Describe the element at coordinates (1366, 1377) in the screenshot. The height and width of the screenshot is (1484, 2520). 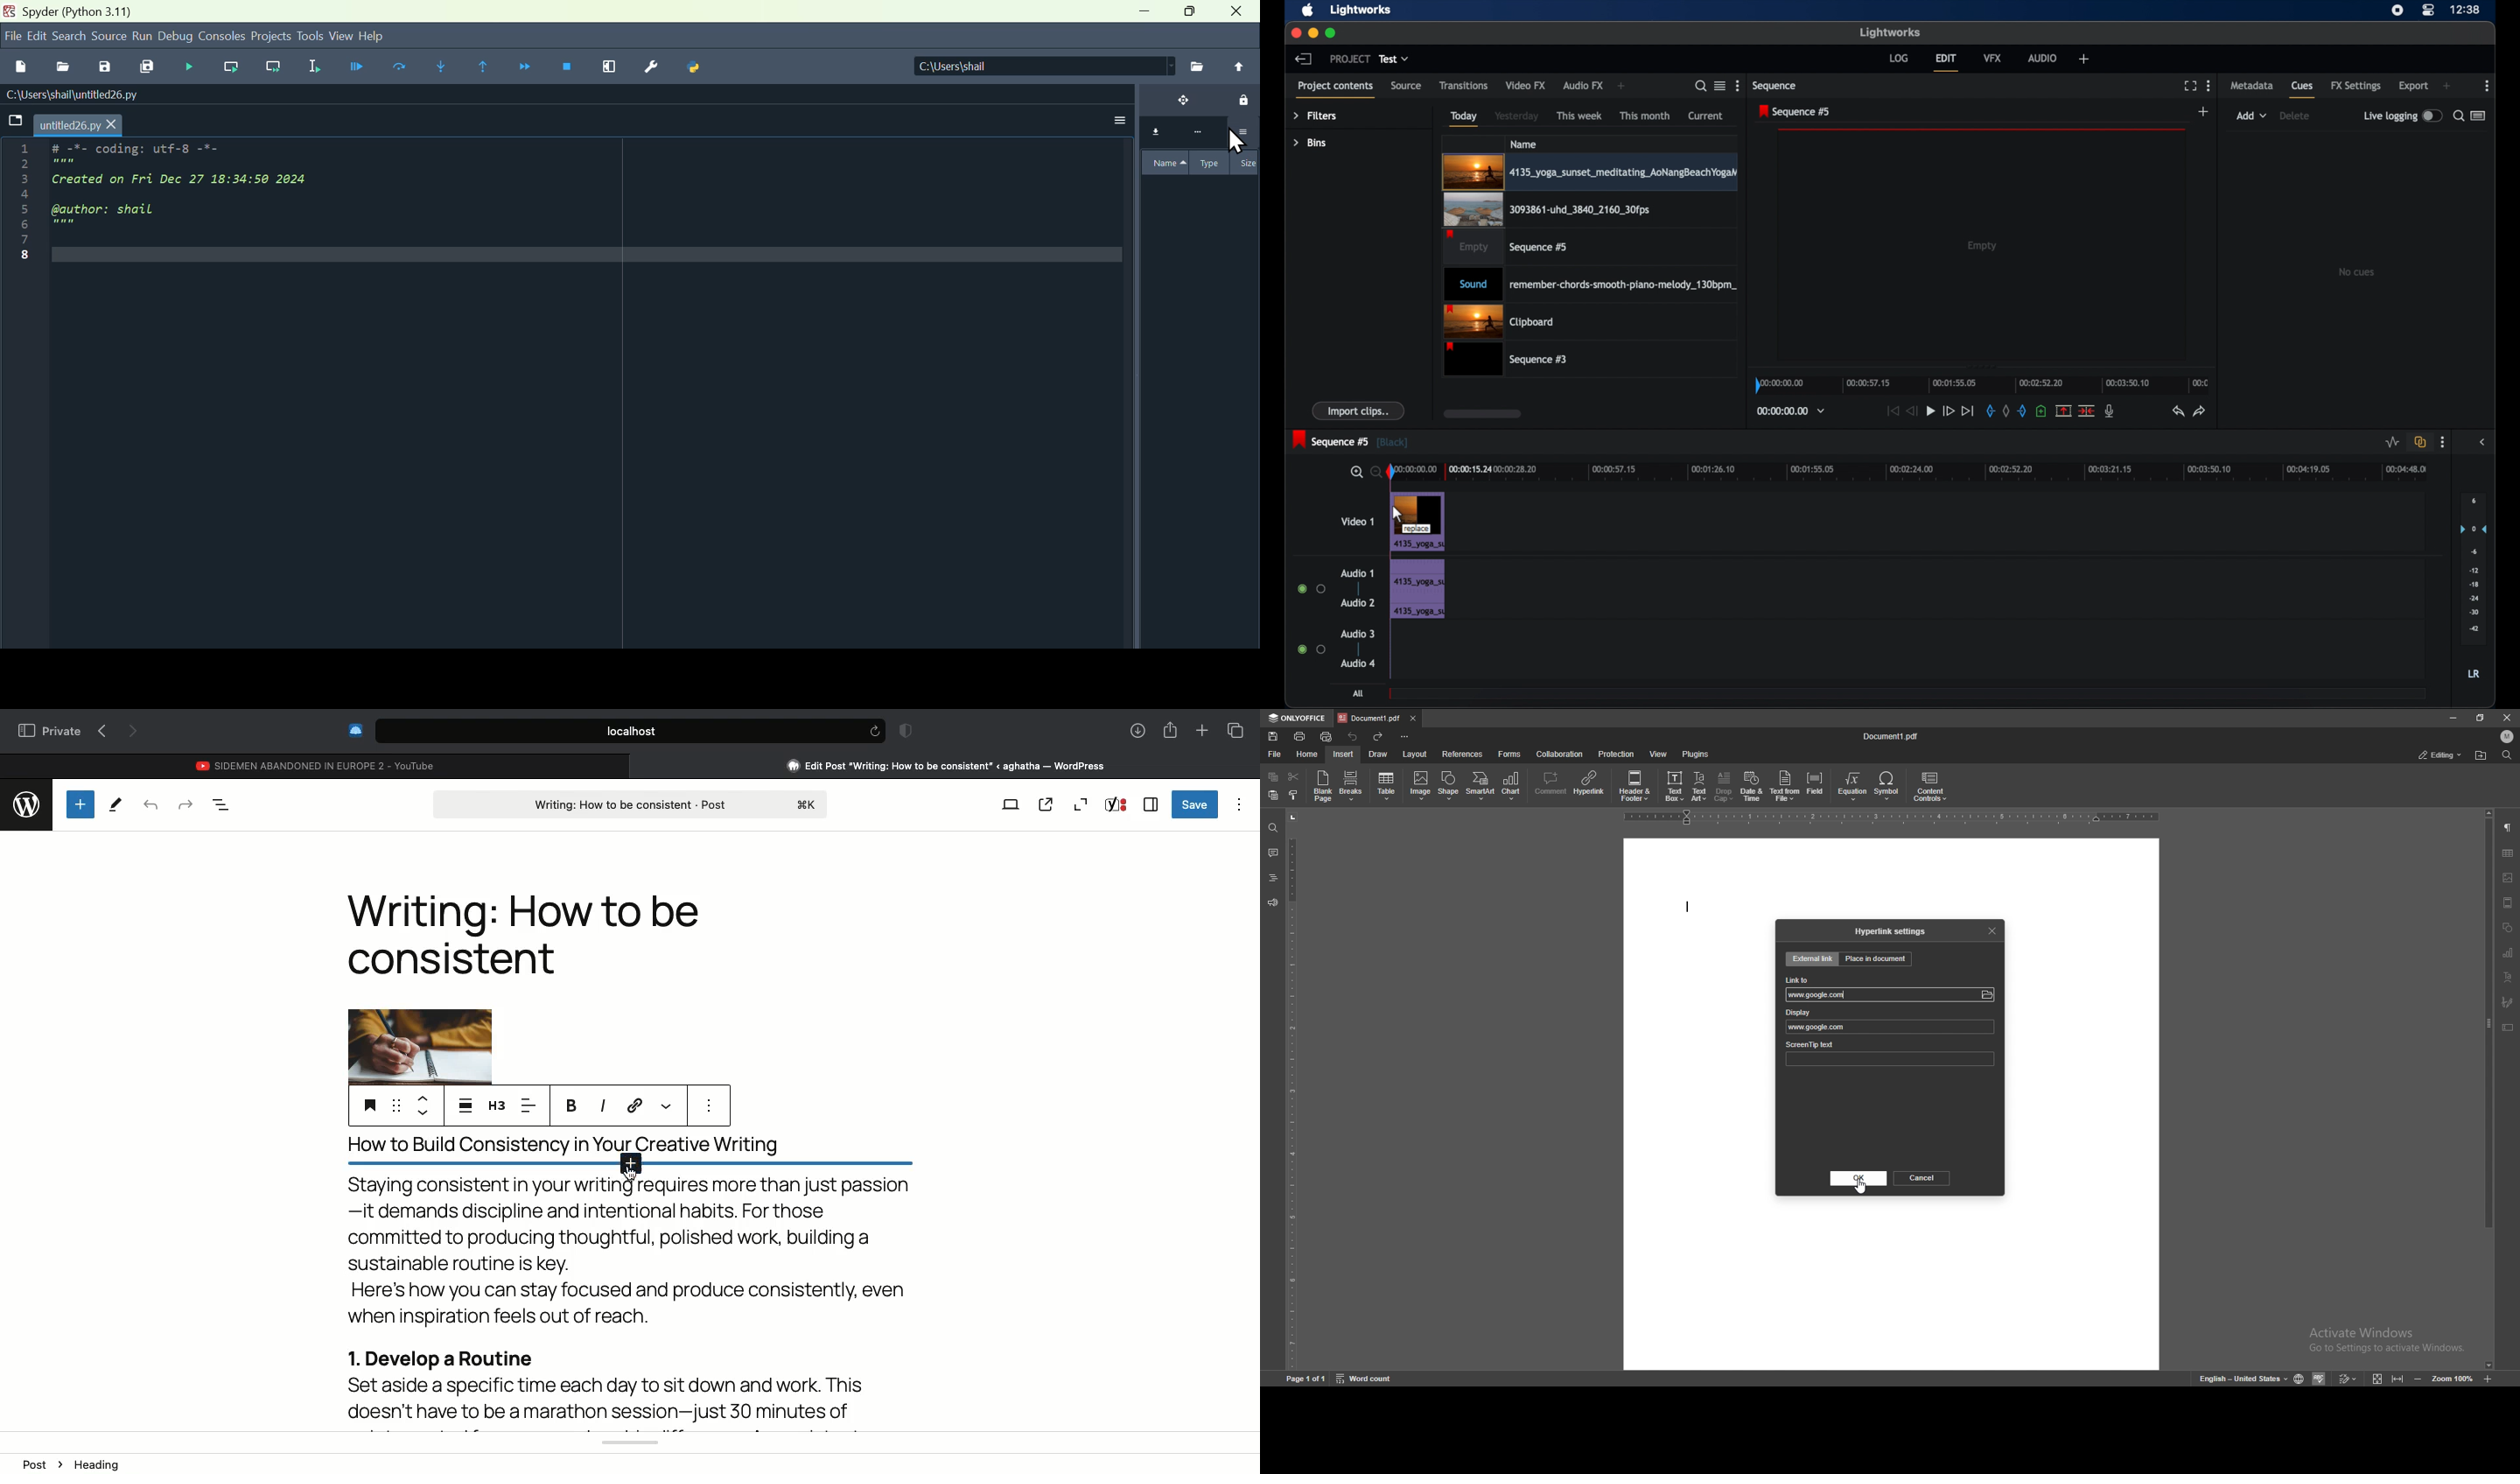
I see `word count` at that location.